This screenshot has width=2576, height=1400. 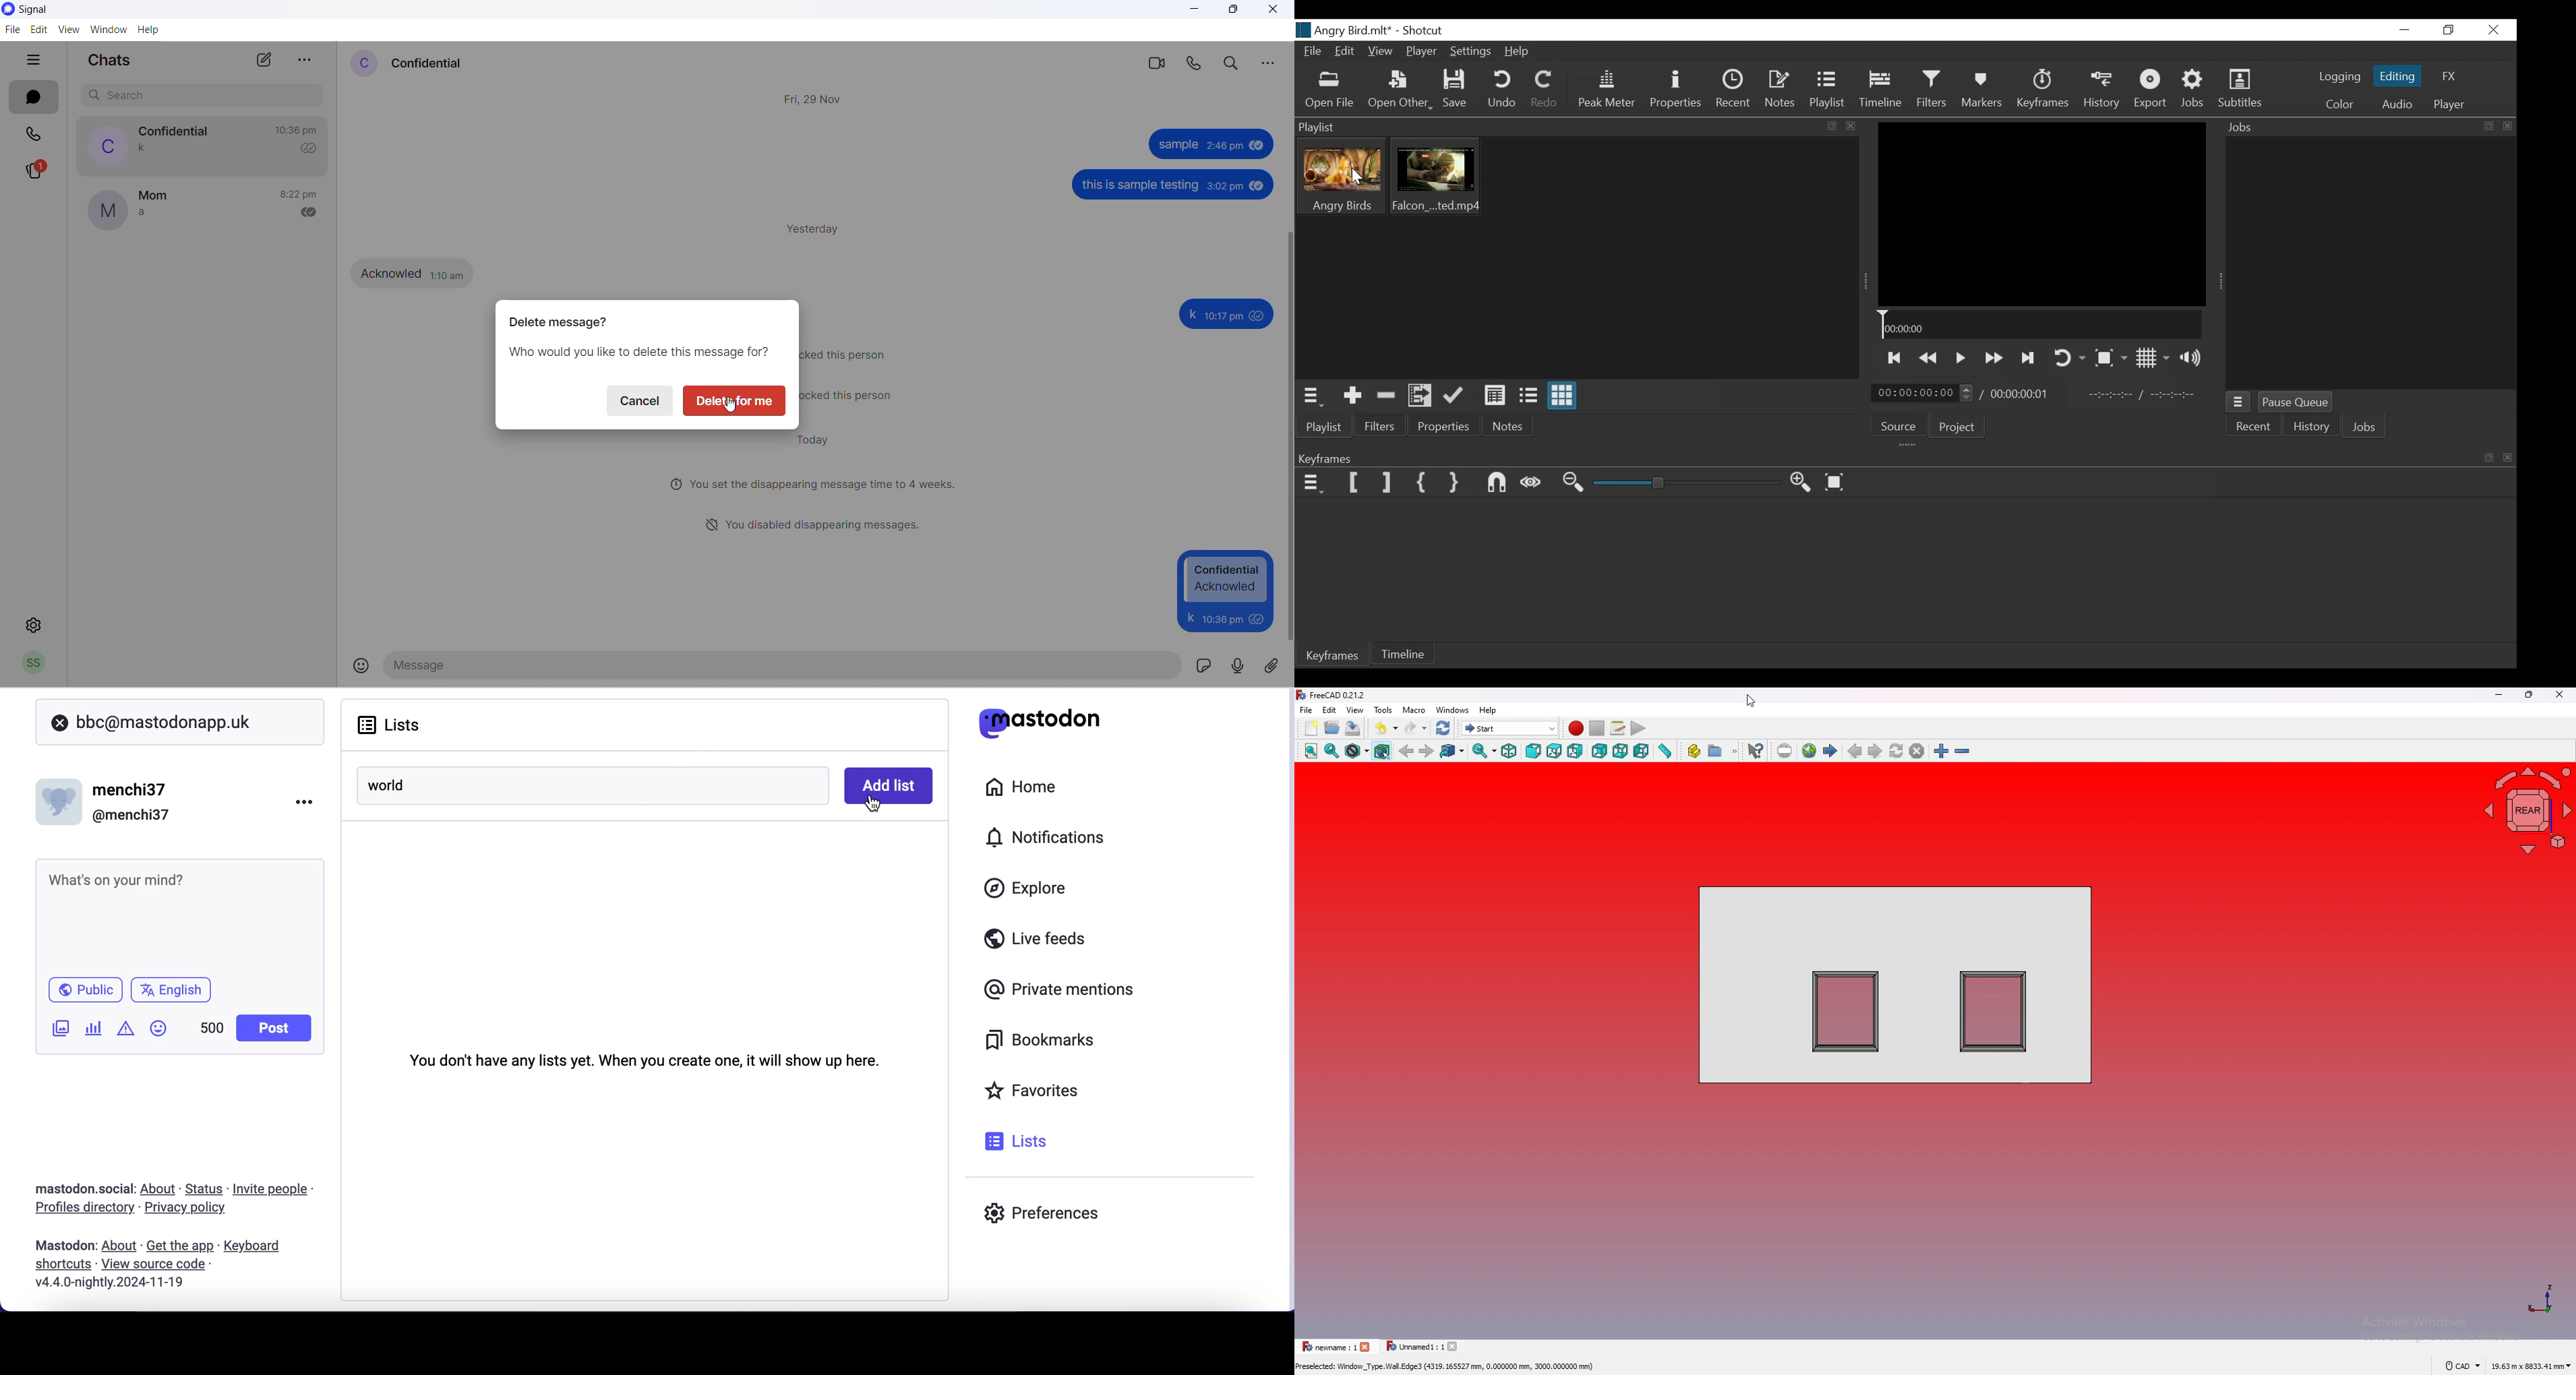 I want to click on rear, so click(x=1601, y=751).